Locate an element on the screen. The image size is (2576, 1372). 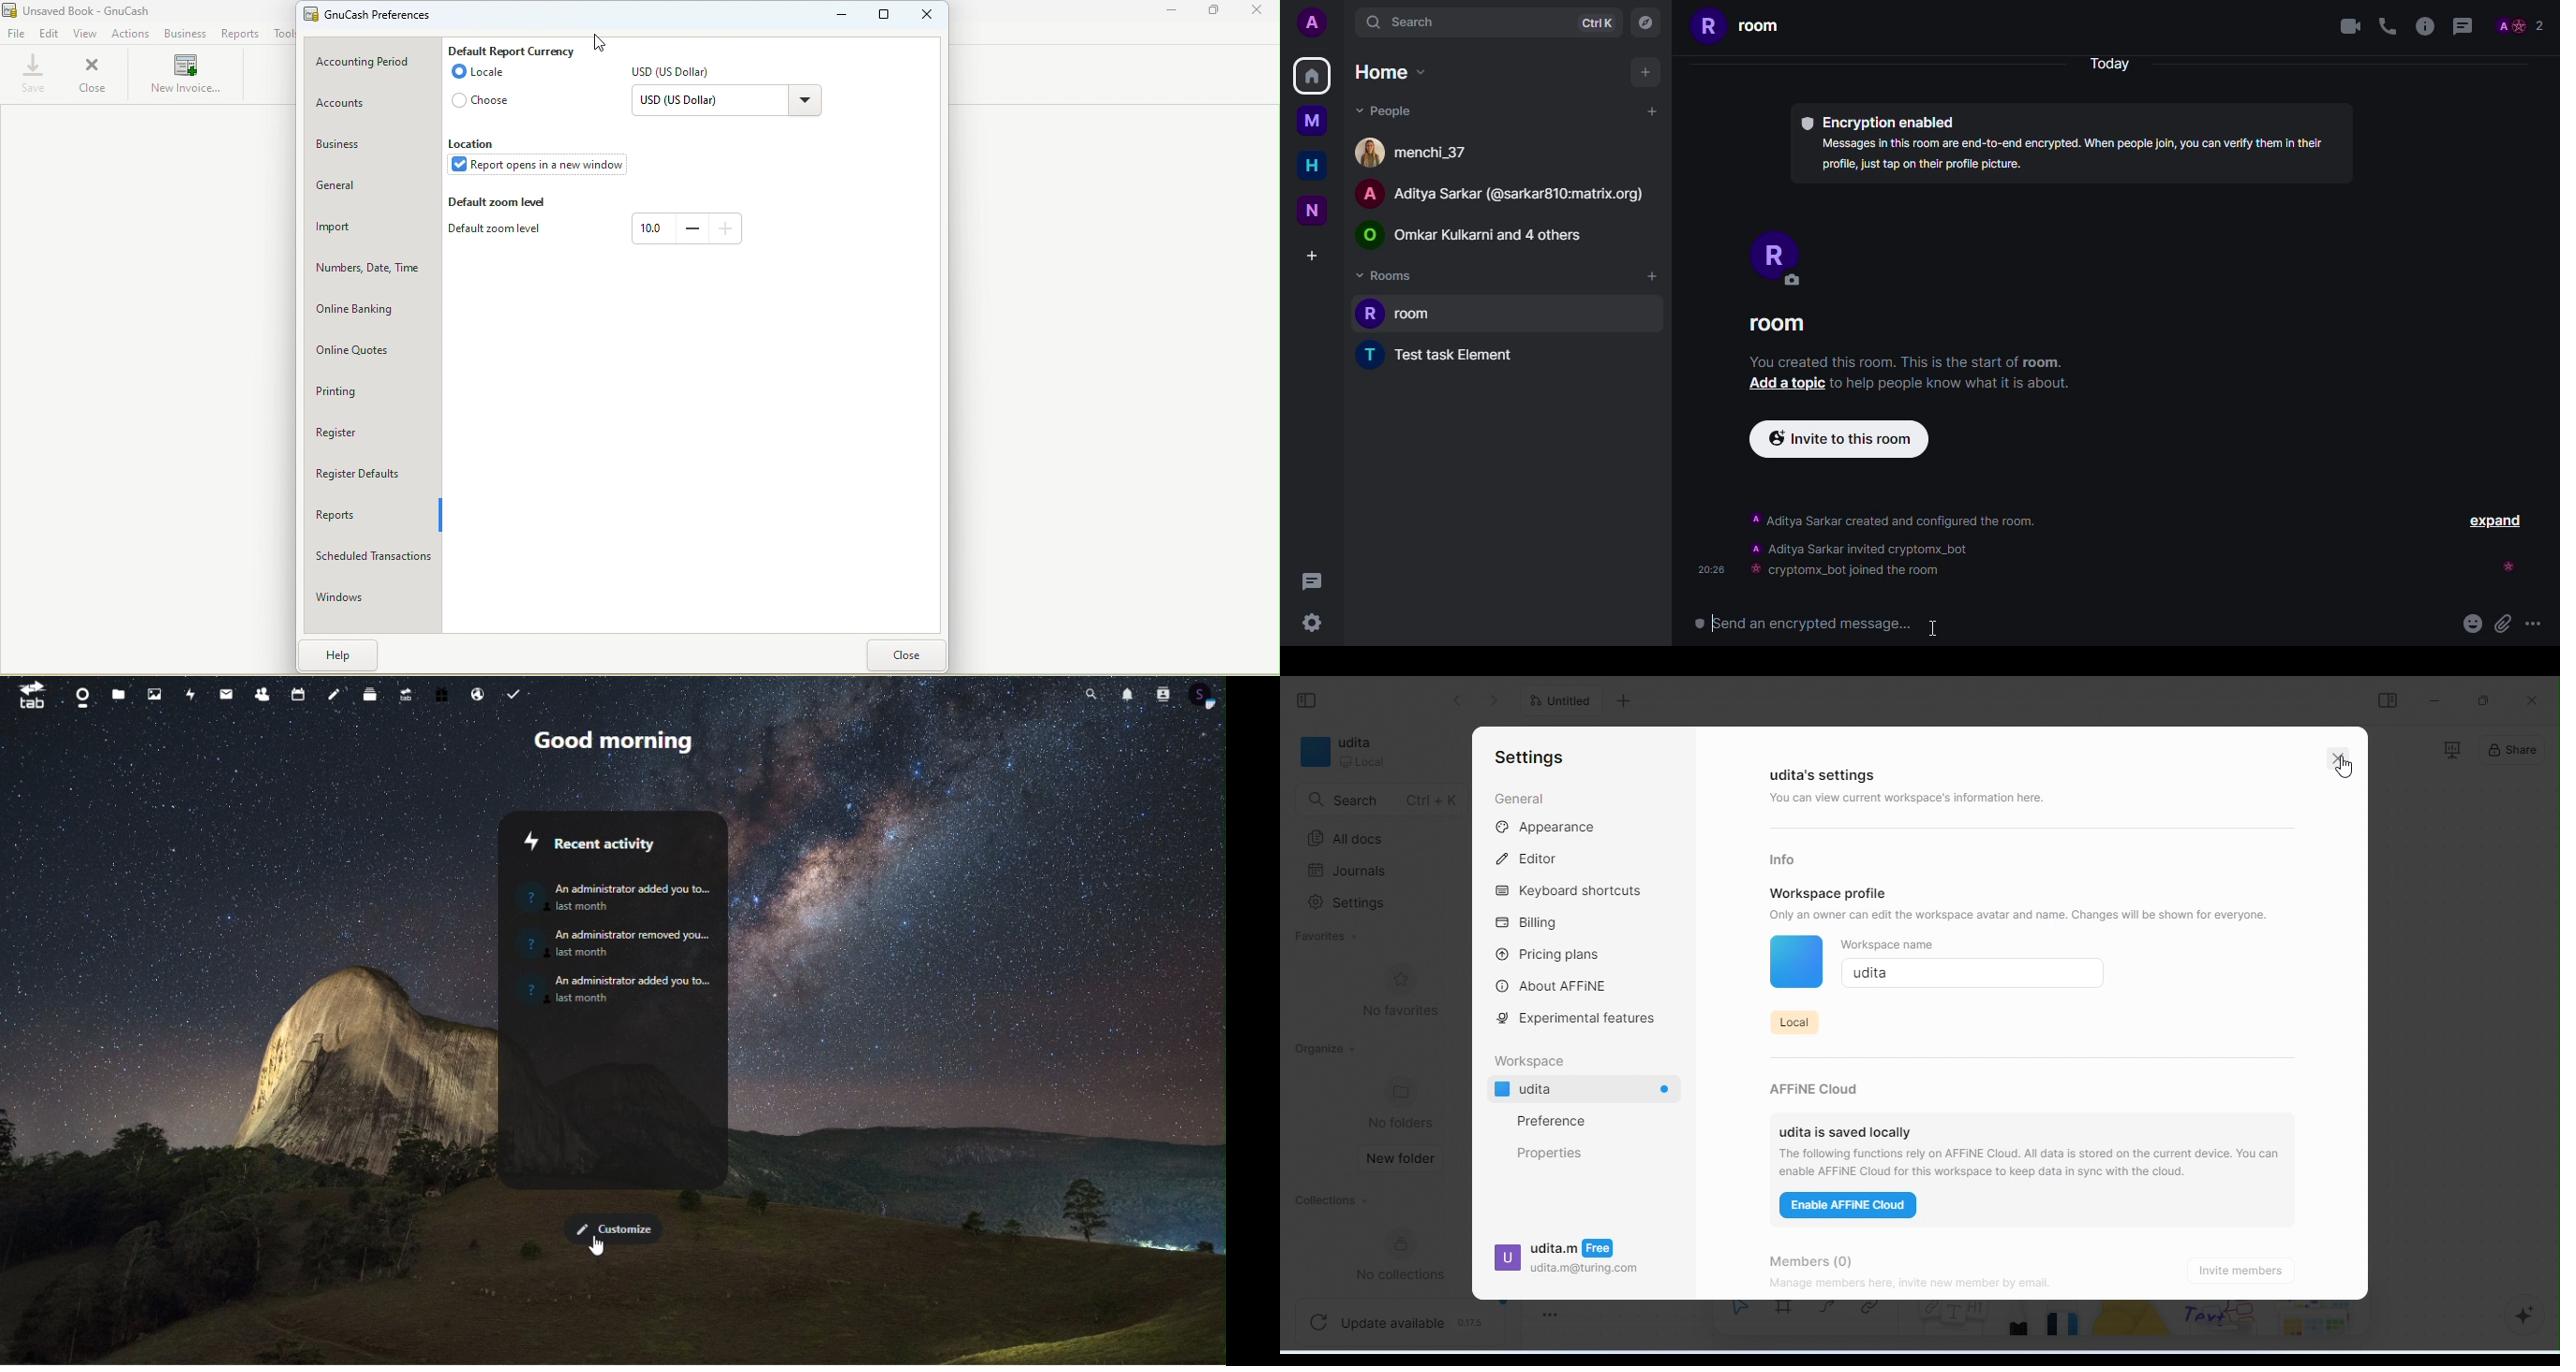
test task element is located at coordinates (1442, 355).